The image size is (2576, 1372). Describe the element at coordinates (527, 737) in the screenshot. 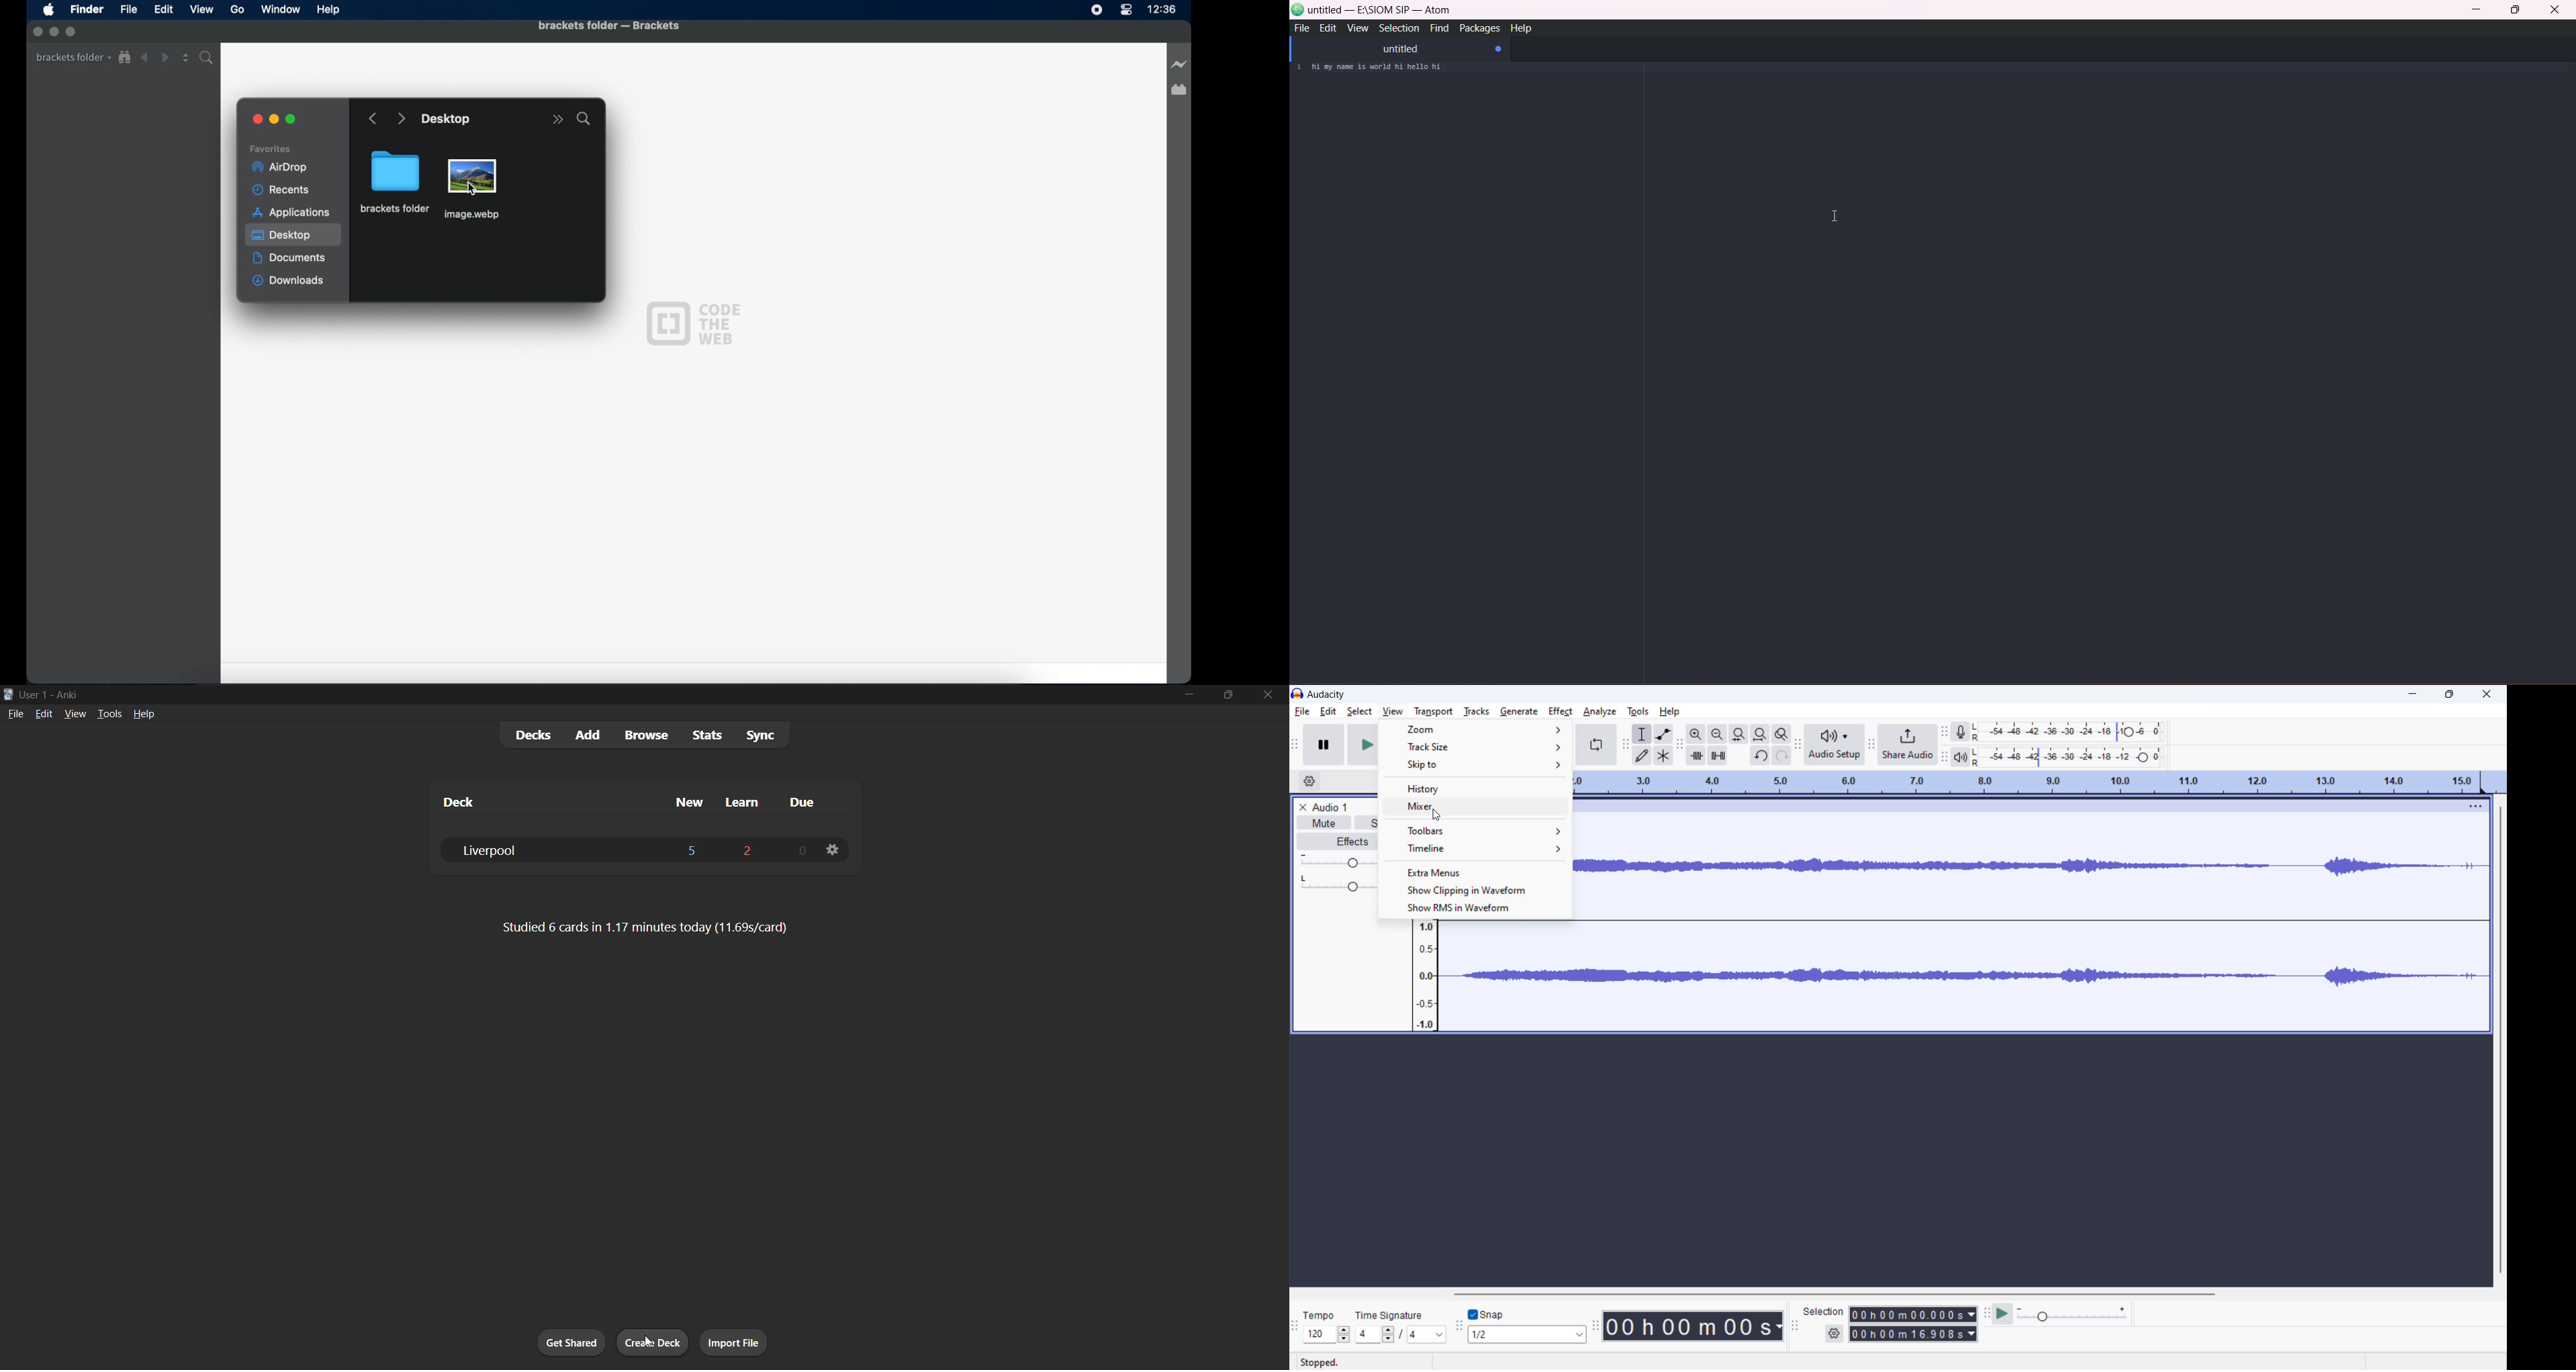

I see `decks` at that location.